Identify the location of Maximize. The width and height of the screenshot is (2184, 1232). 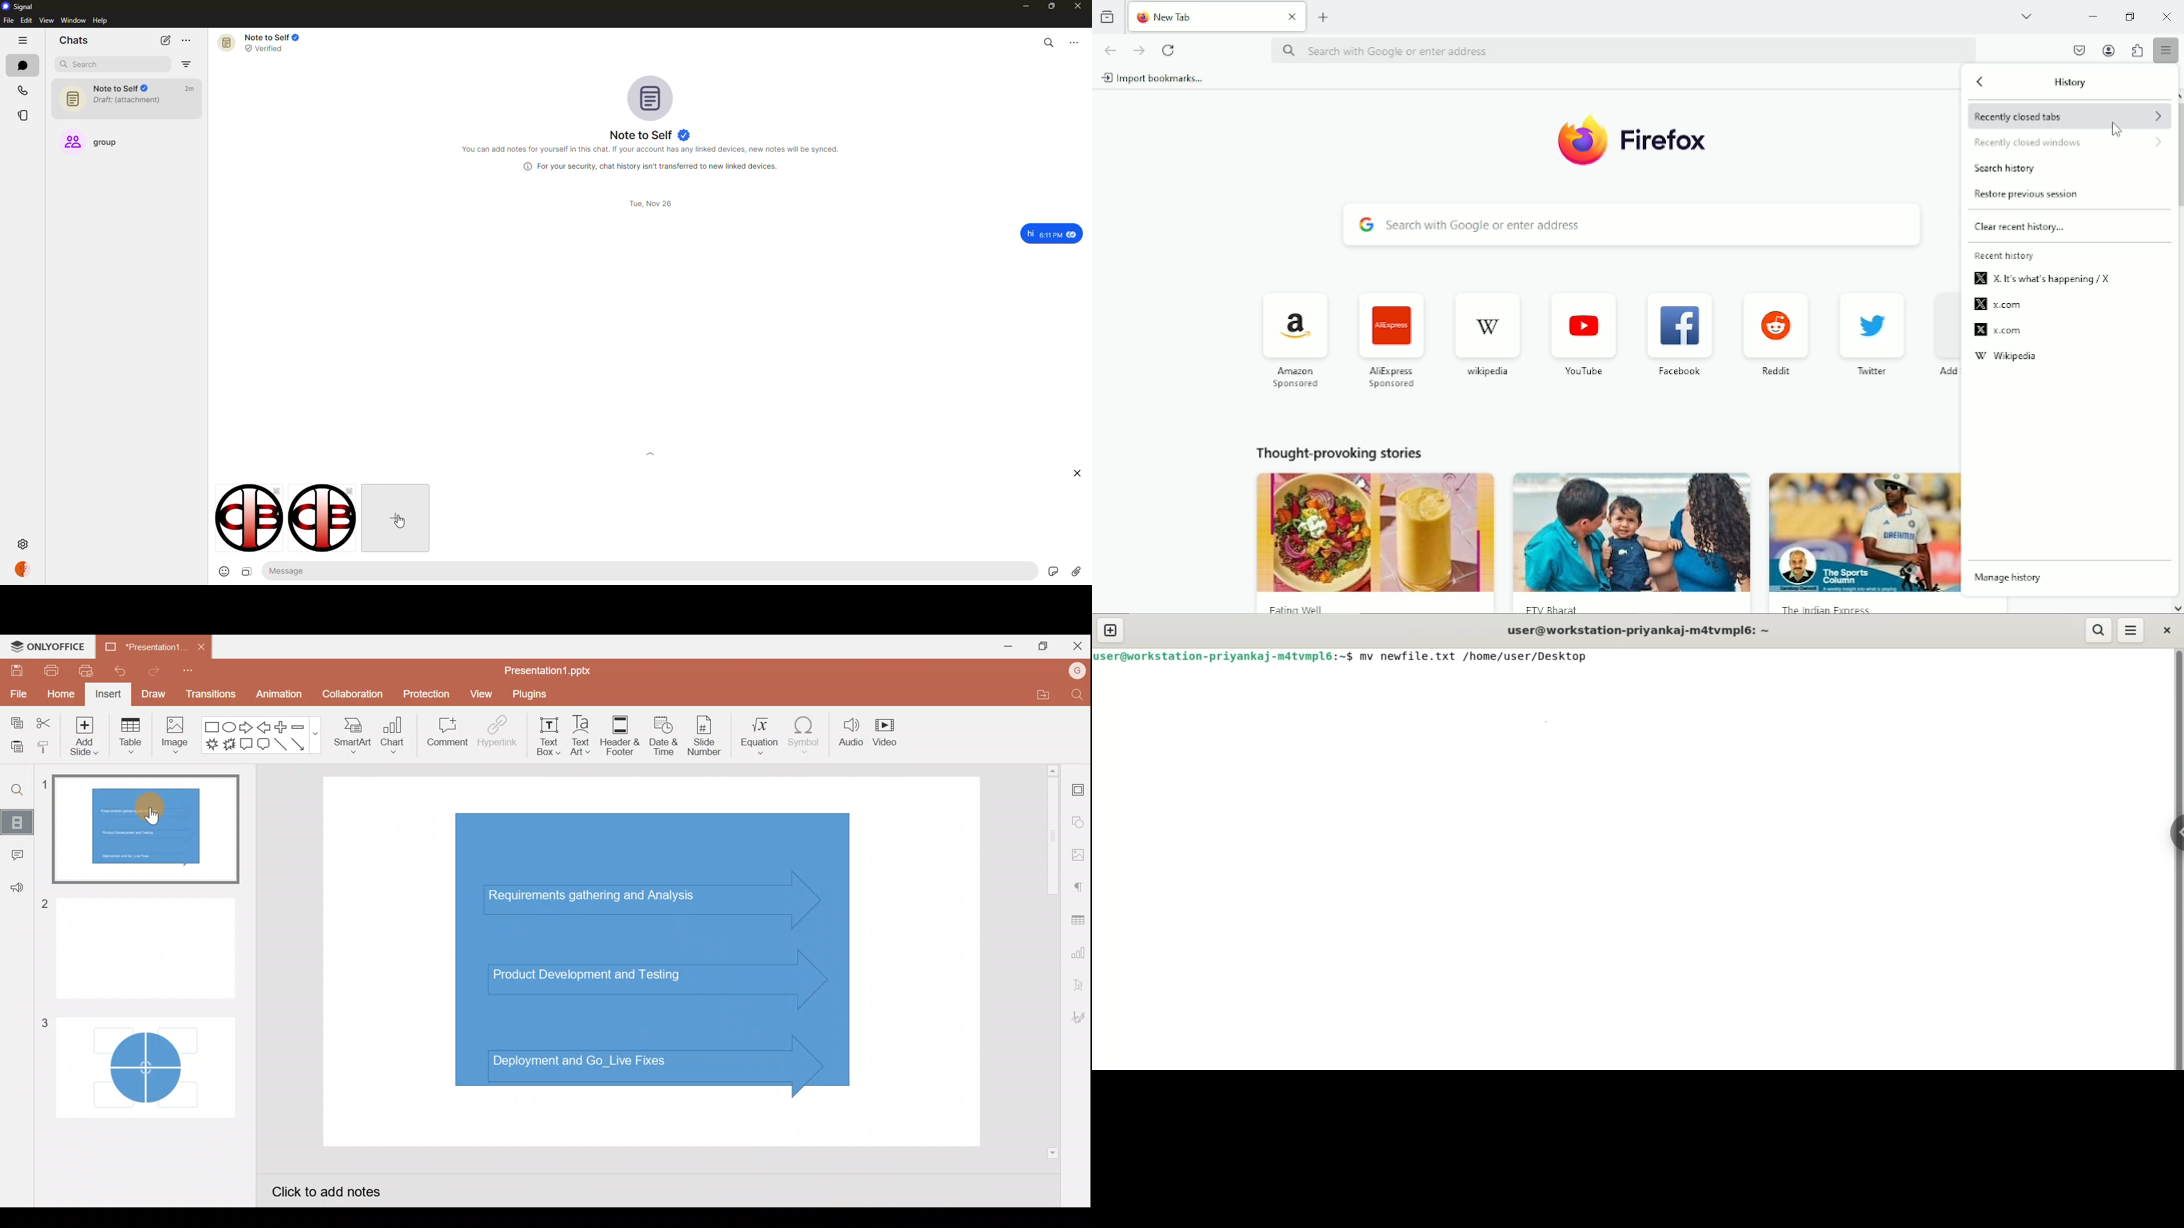
(1046, 645).